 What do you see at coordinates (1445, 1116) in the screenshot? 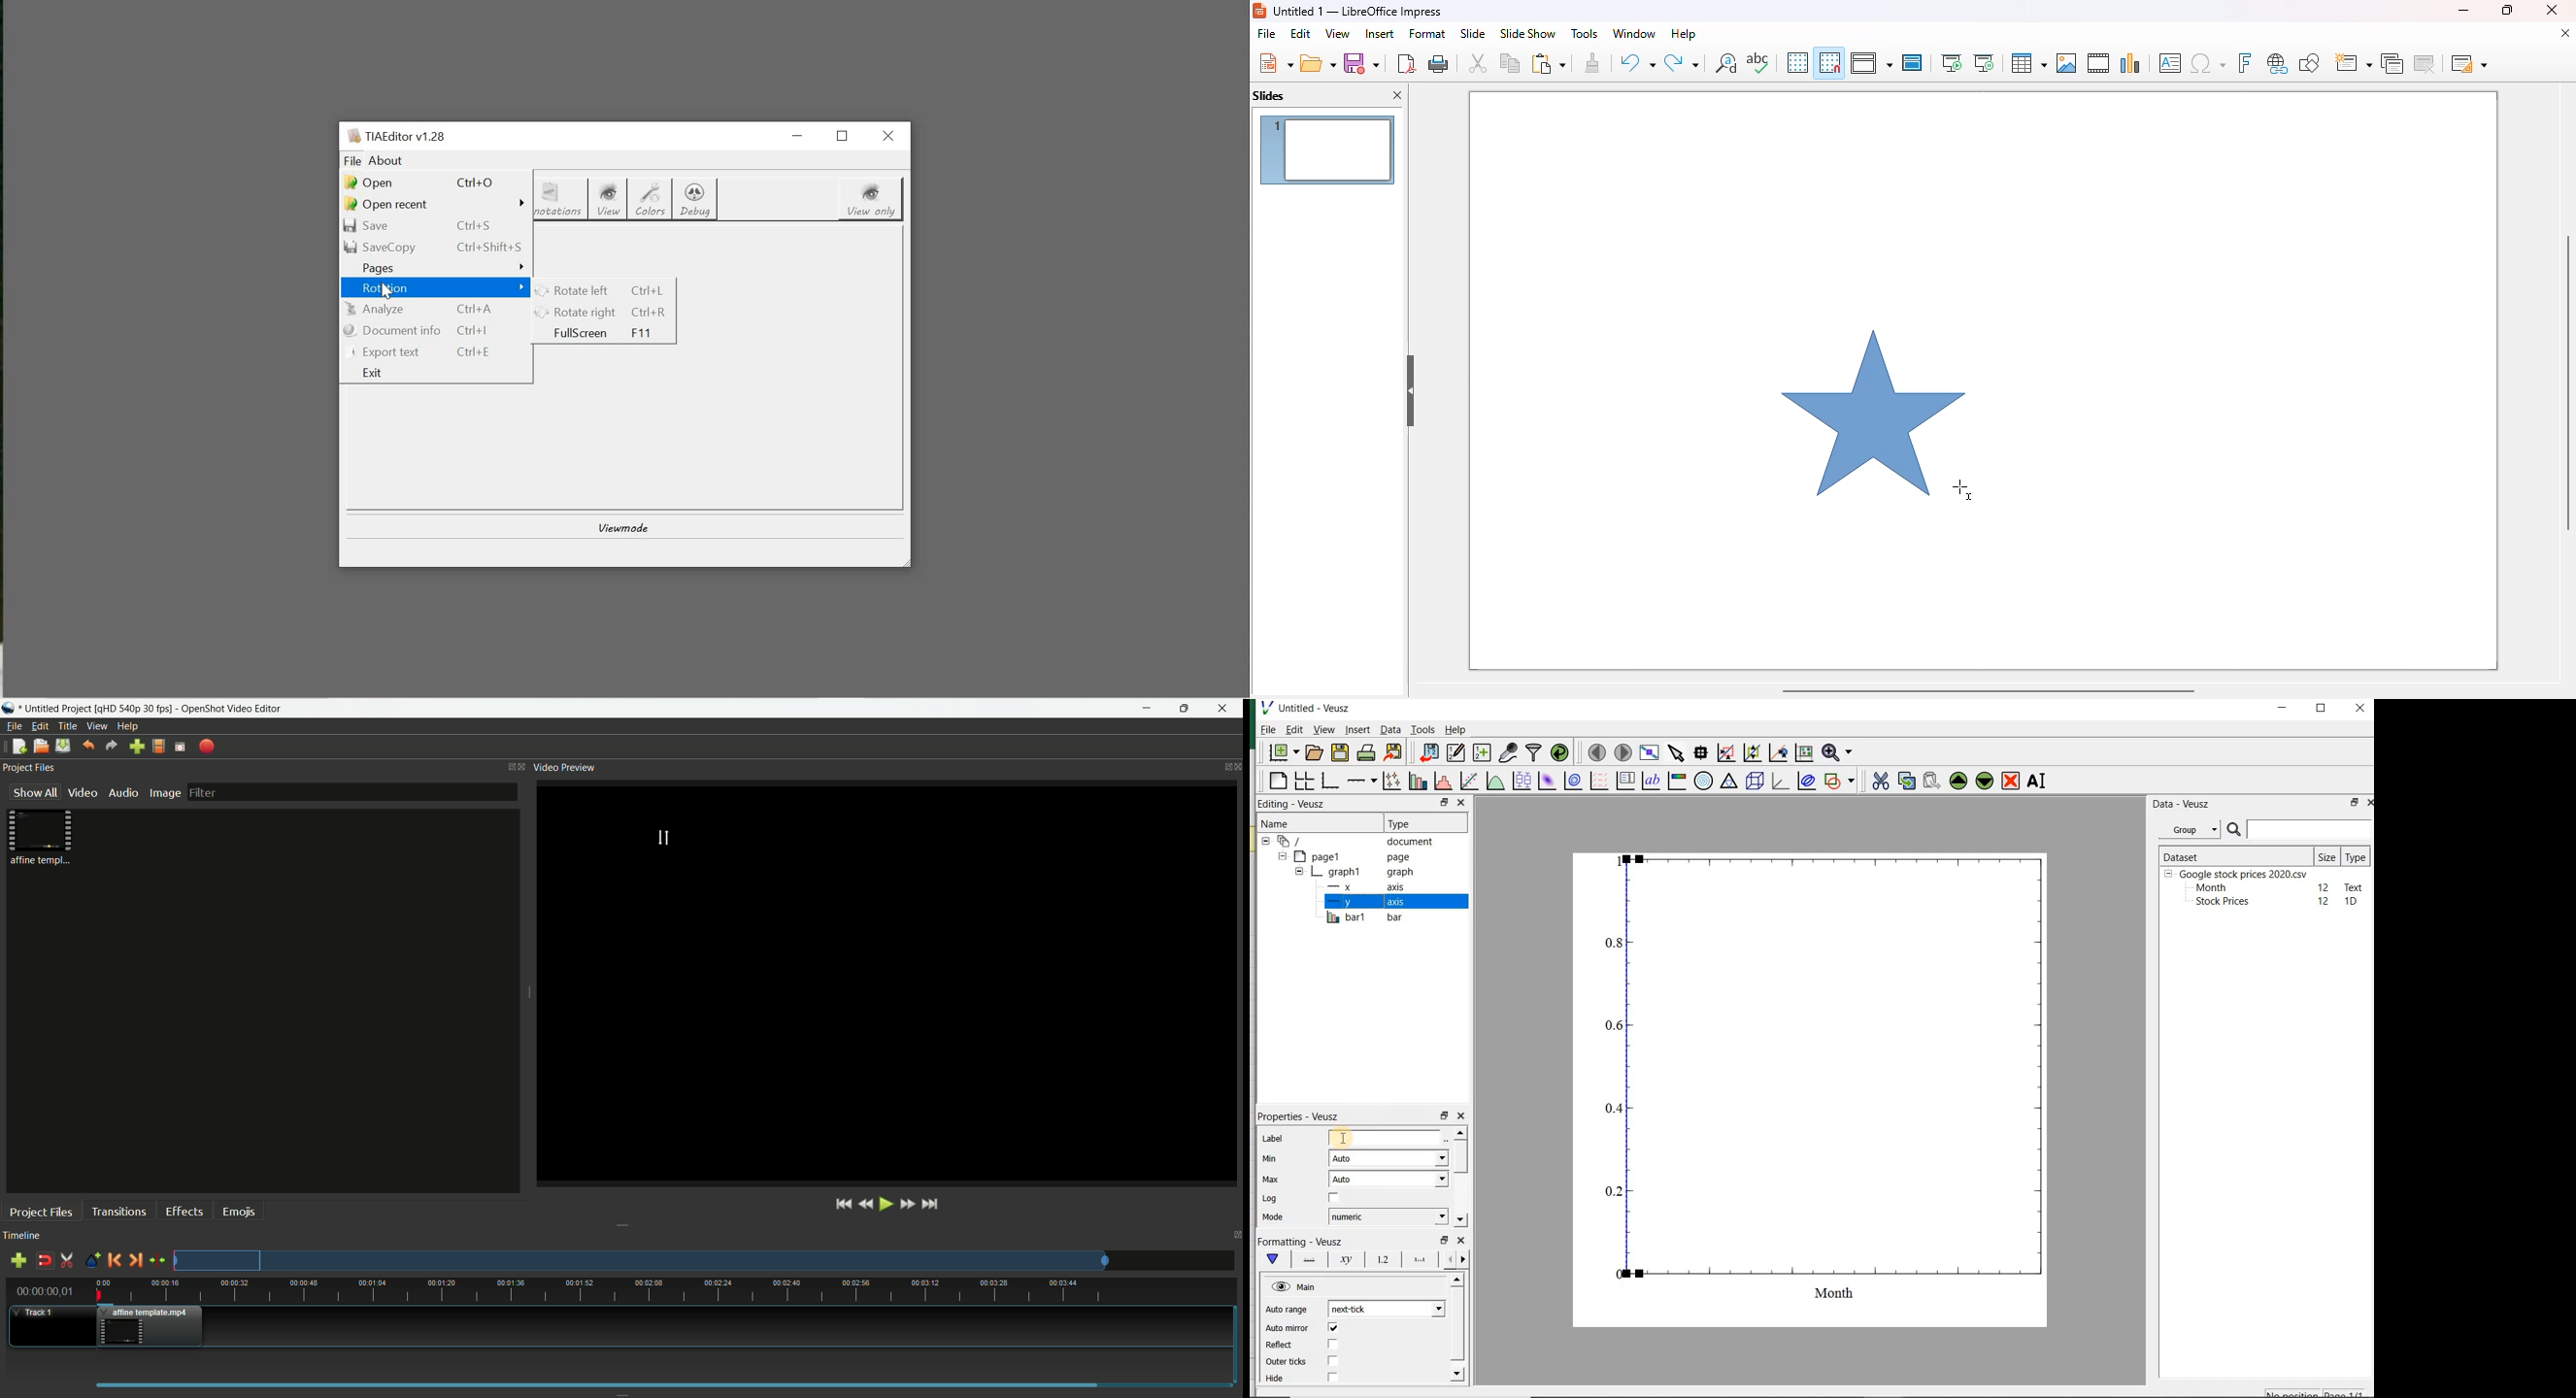
I see `restore` at bounding box center [1445, 1116].